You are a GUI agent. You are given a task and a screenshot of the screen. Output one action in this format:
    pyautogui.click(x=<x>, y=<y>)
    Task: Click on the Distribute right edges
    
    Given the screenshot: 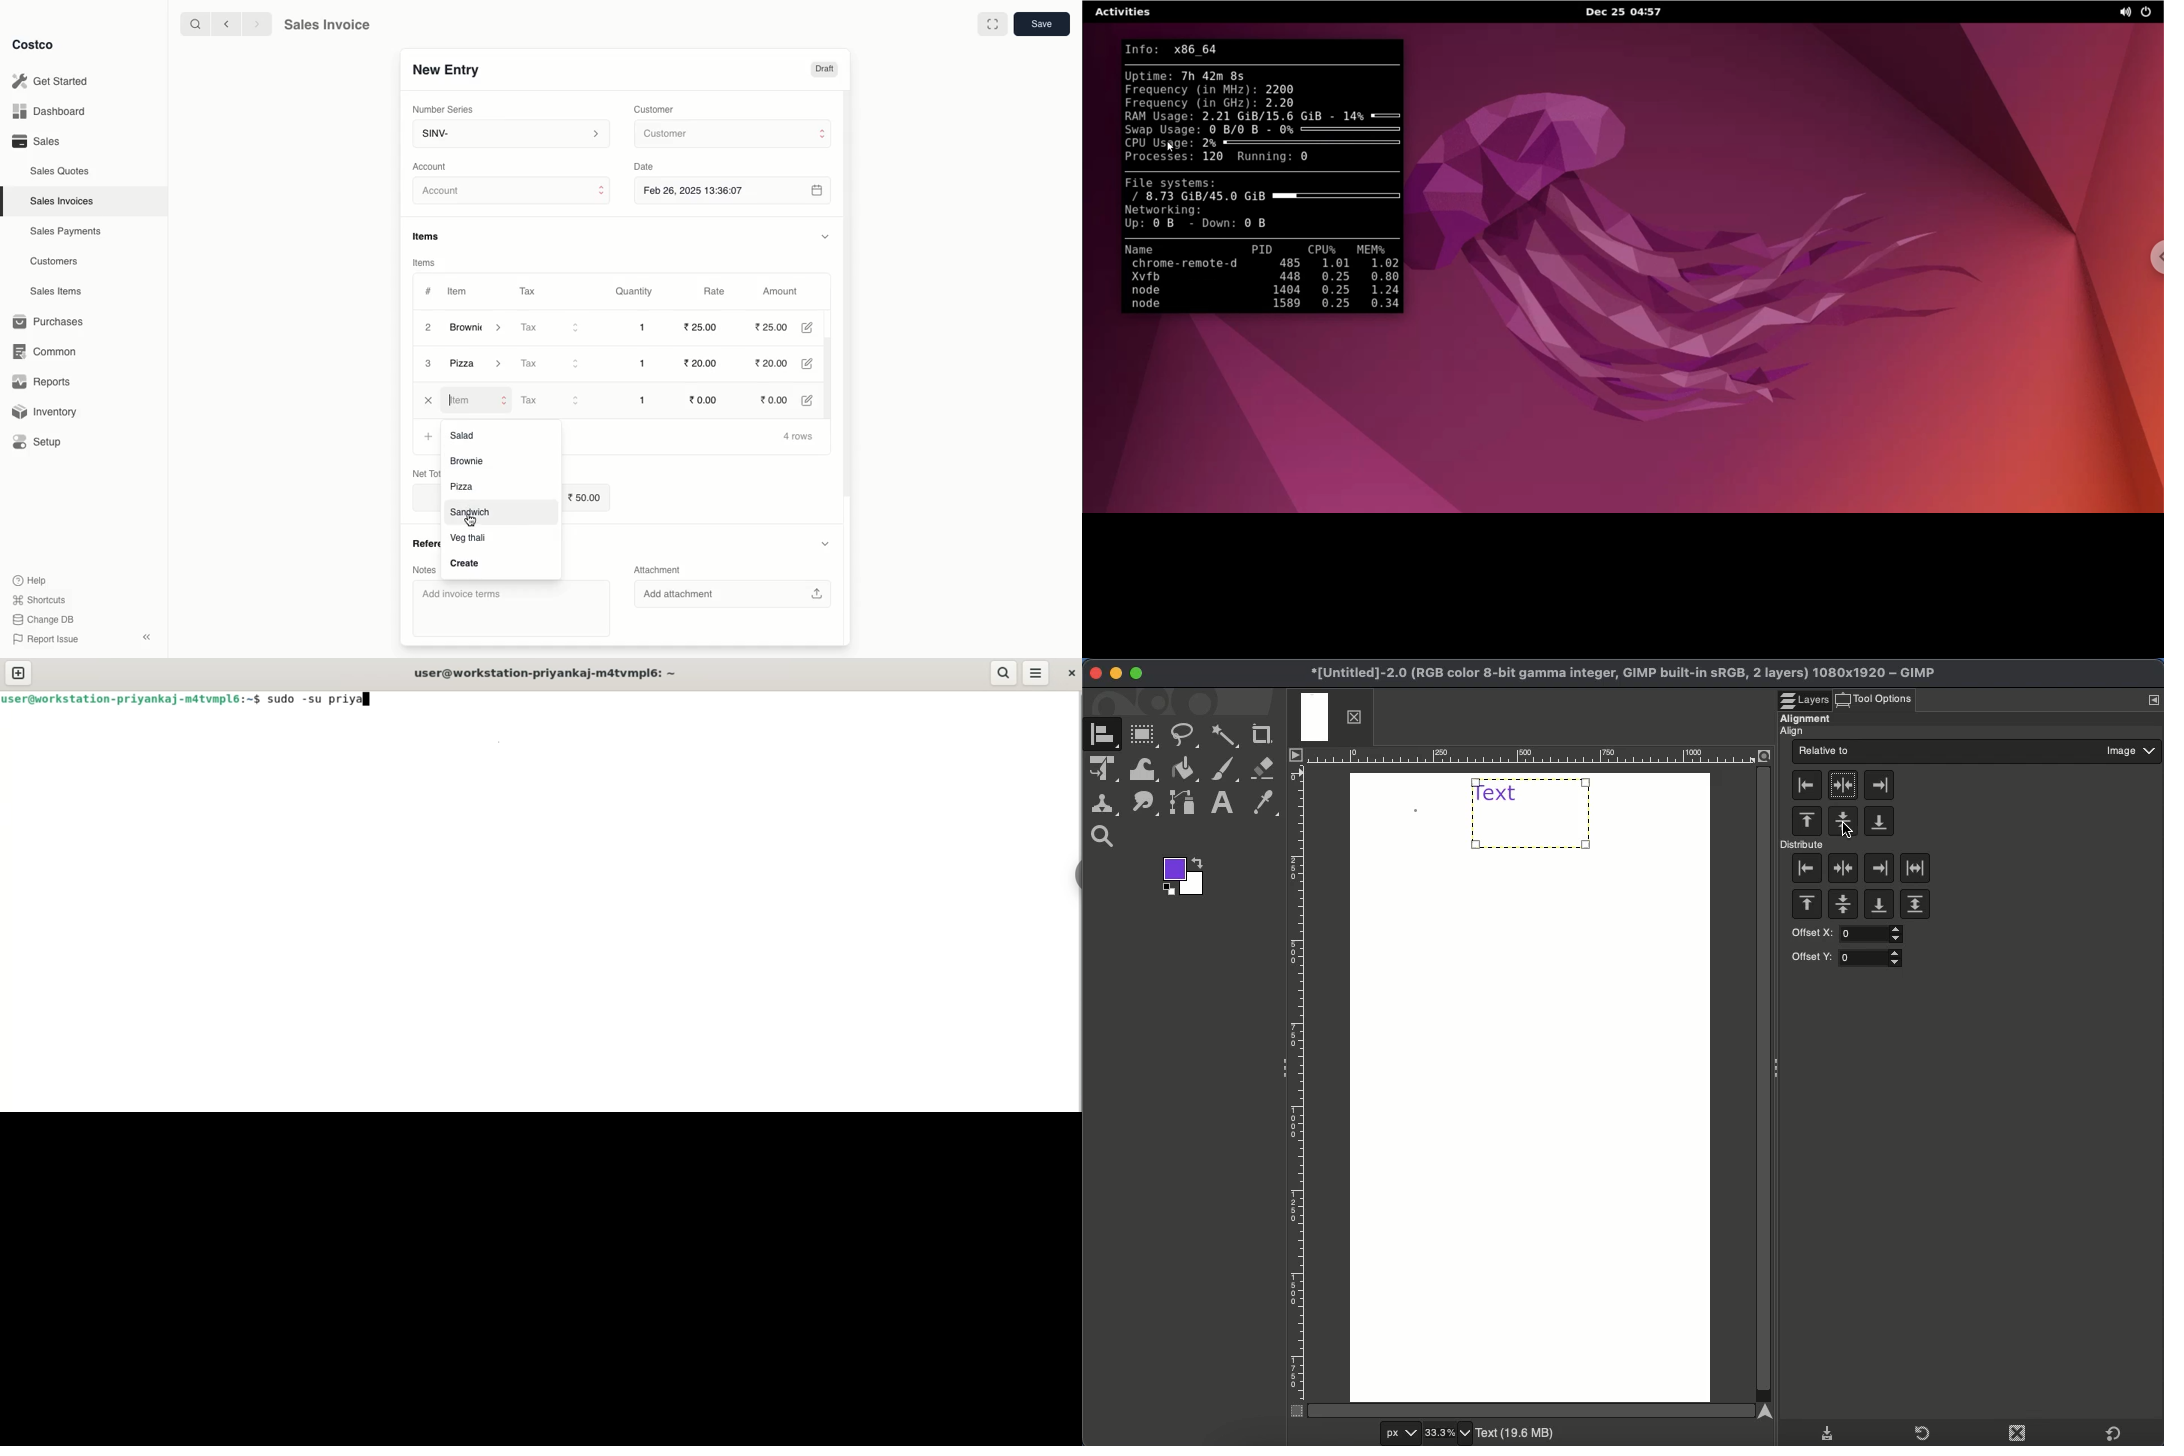 What is the action you would take?
    pyautogui.click(x=1878, y=868)
    